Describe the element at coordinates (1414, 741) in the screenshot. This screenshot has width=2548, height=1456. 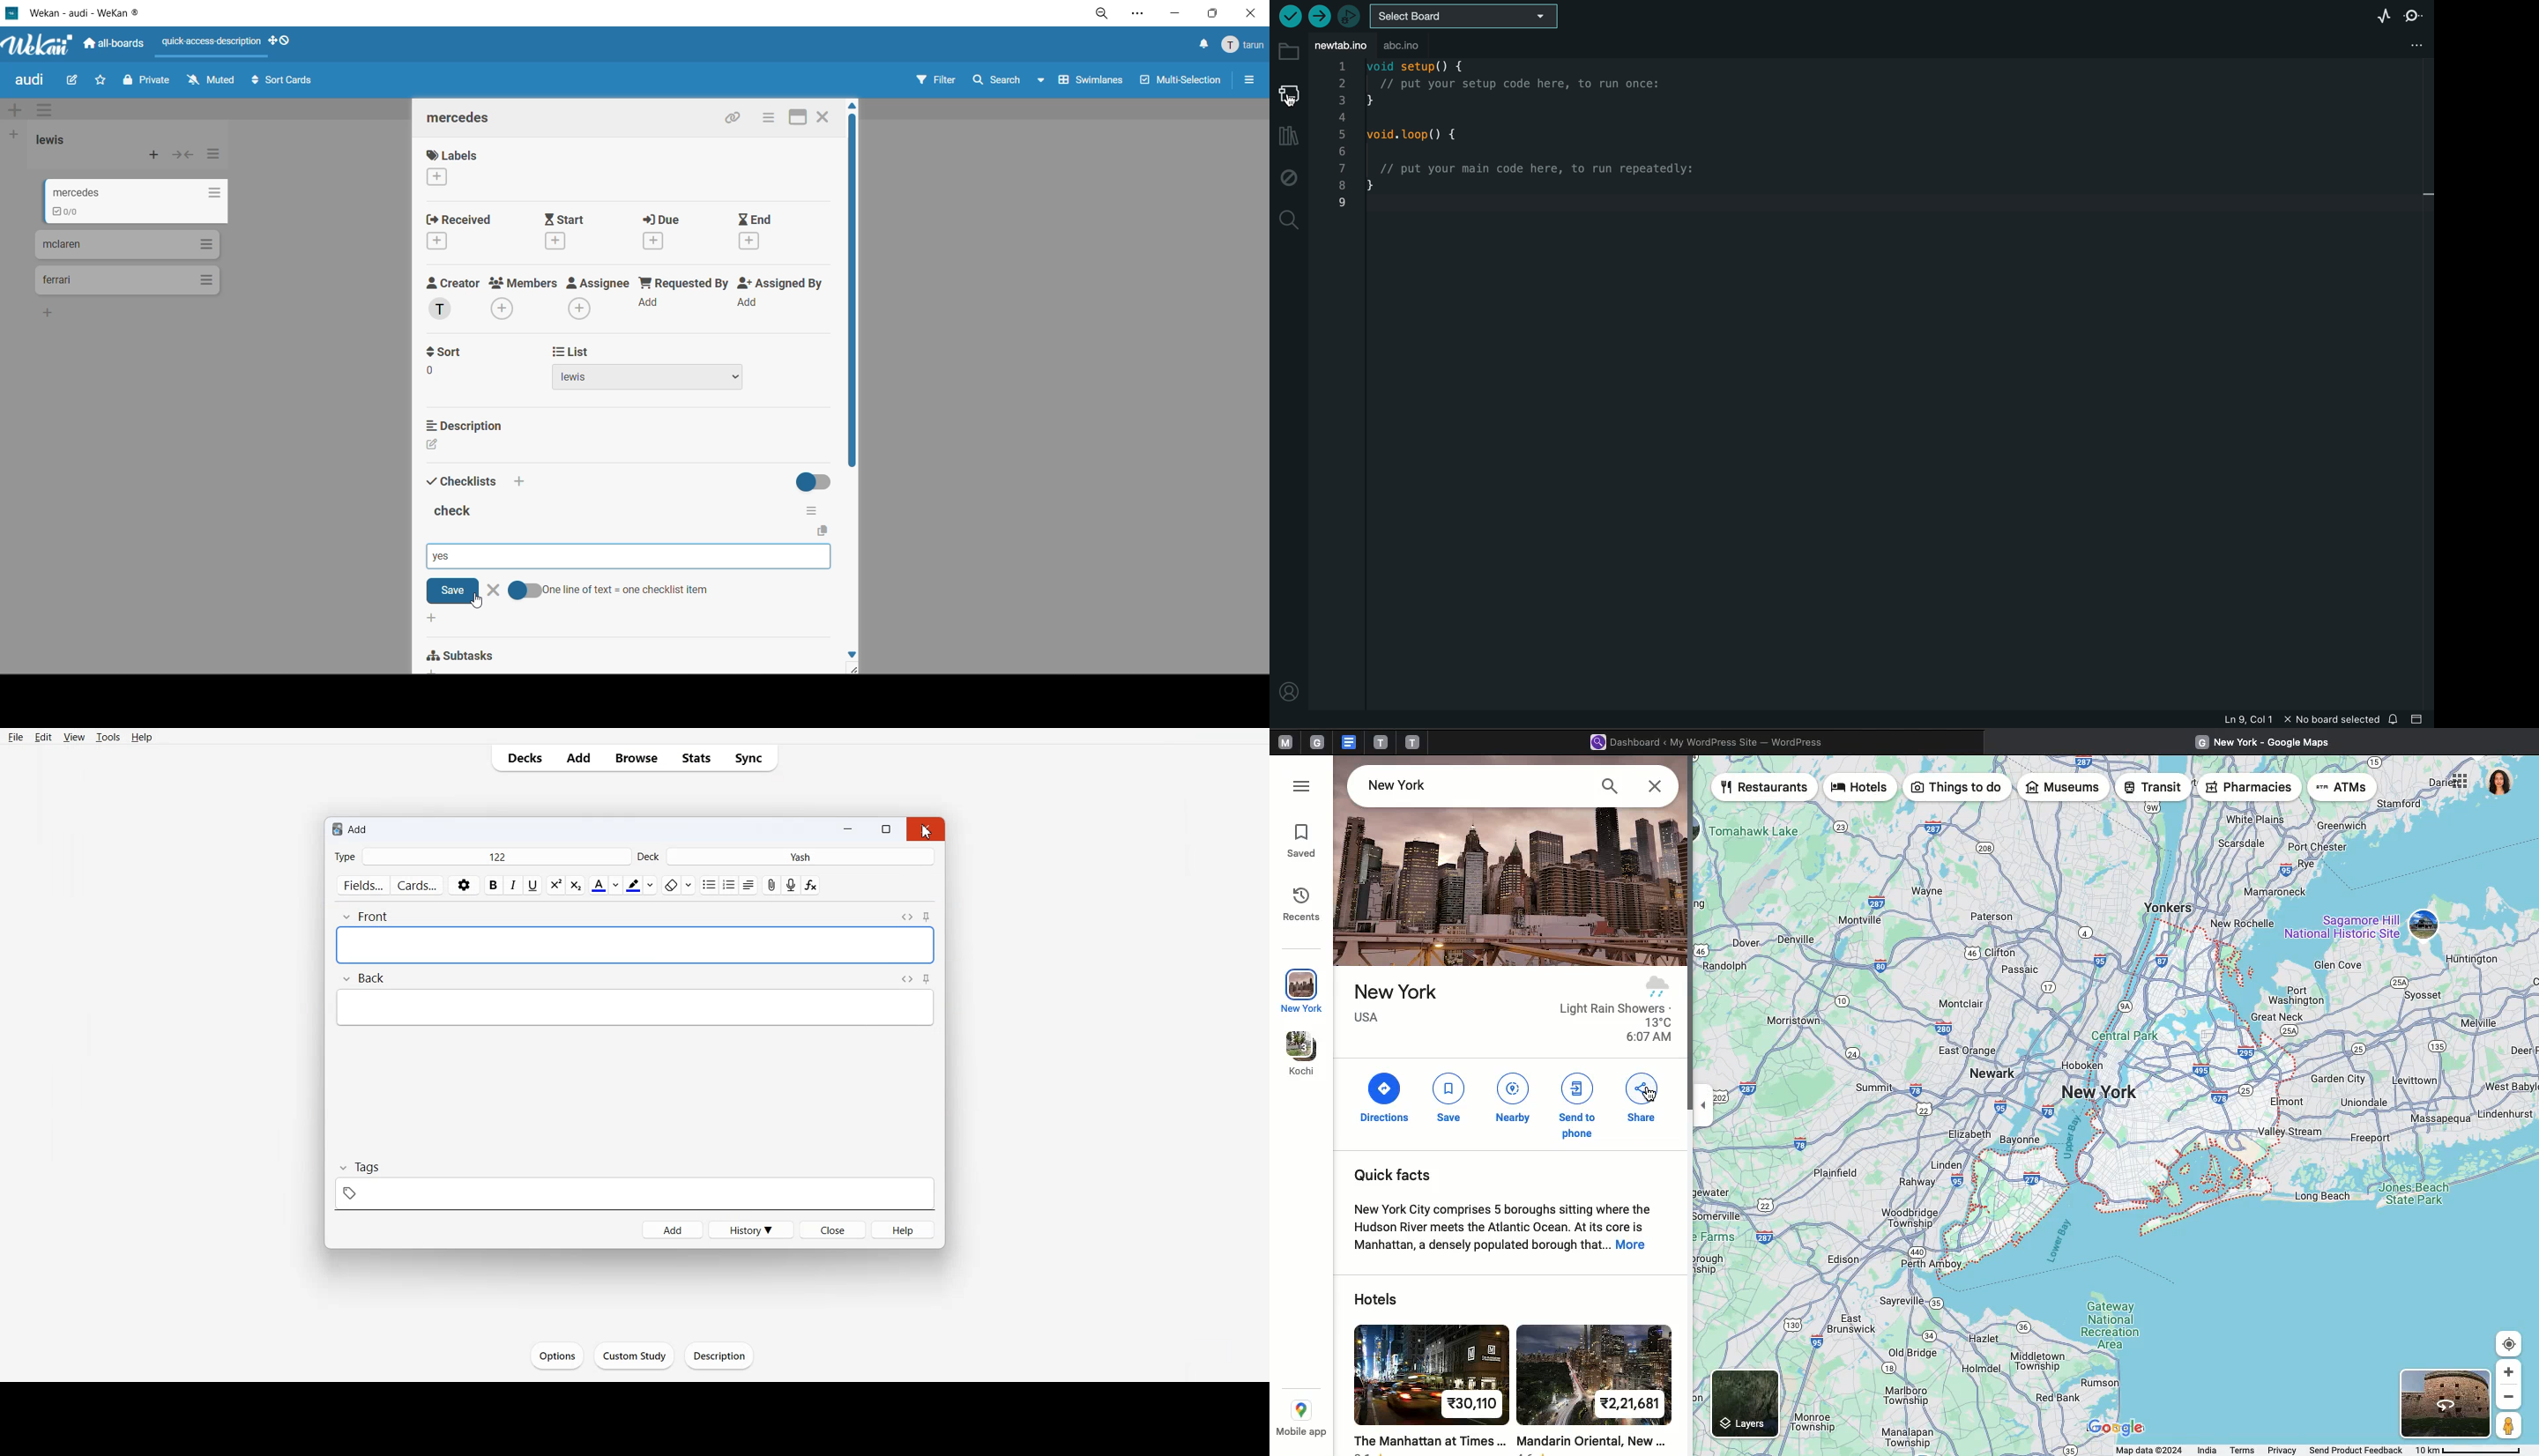
I see `tab` at that location.